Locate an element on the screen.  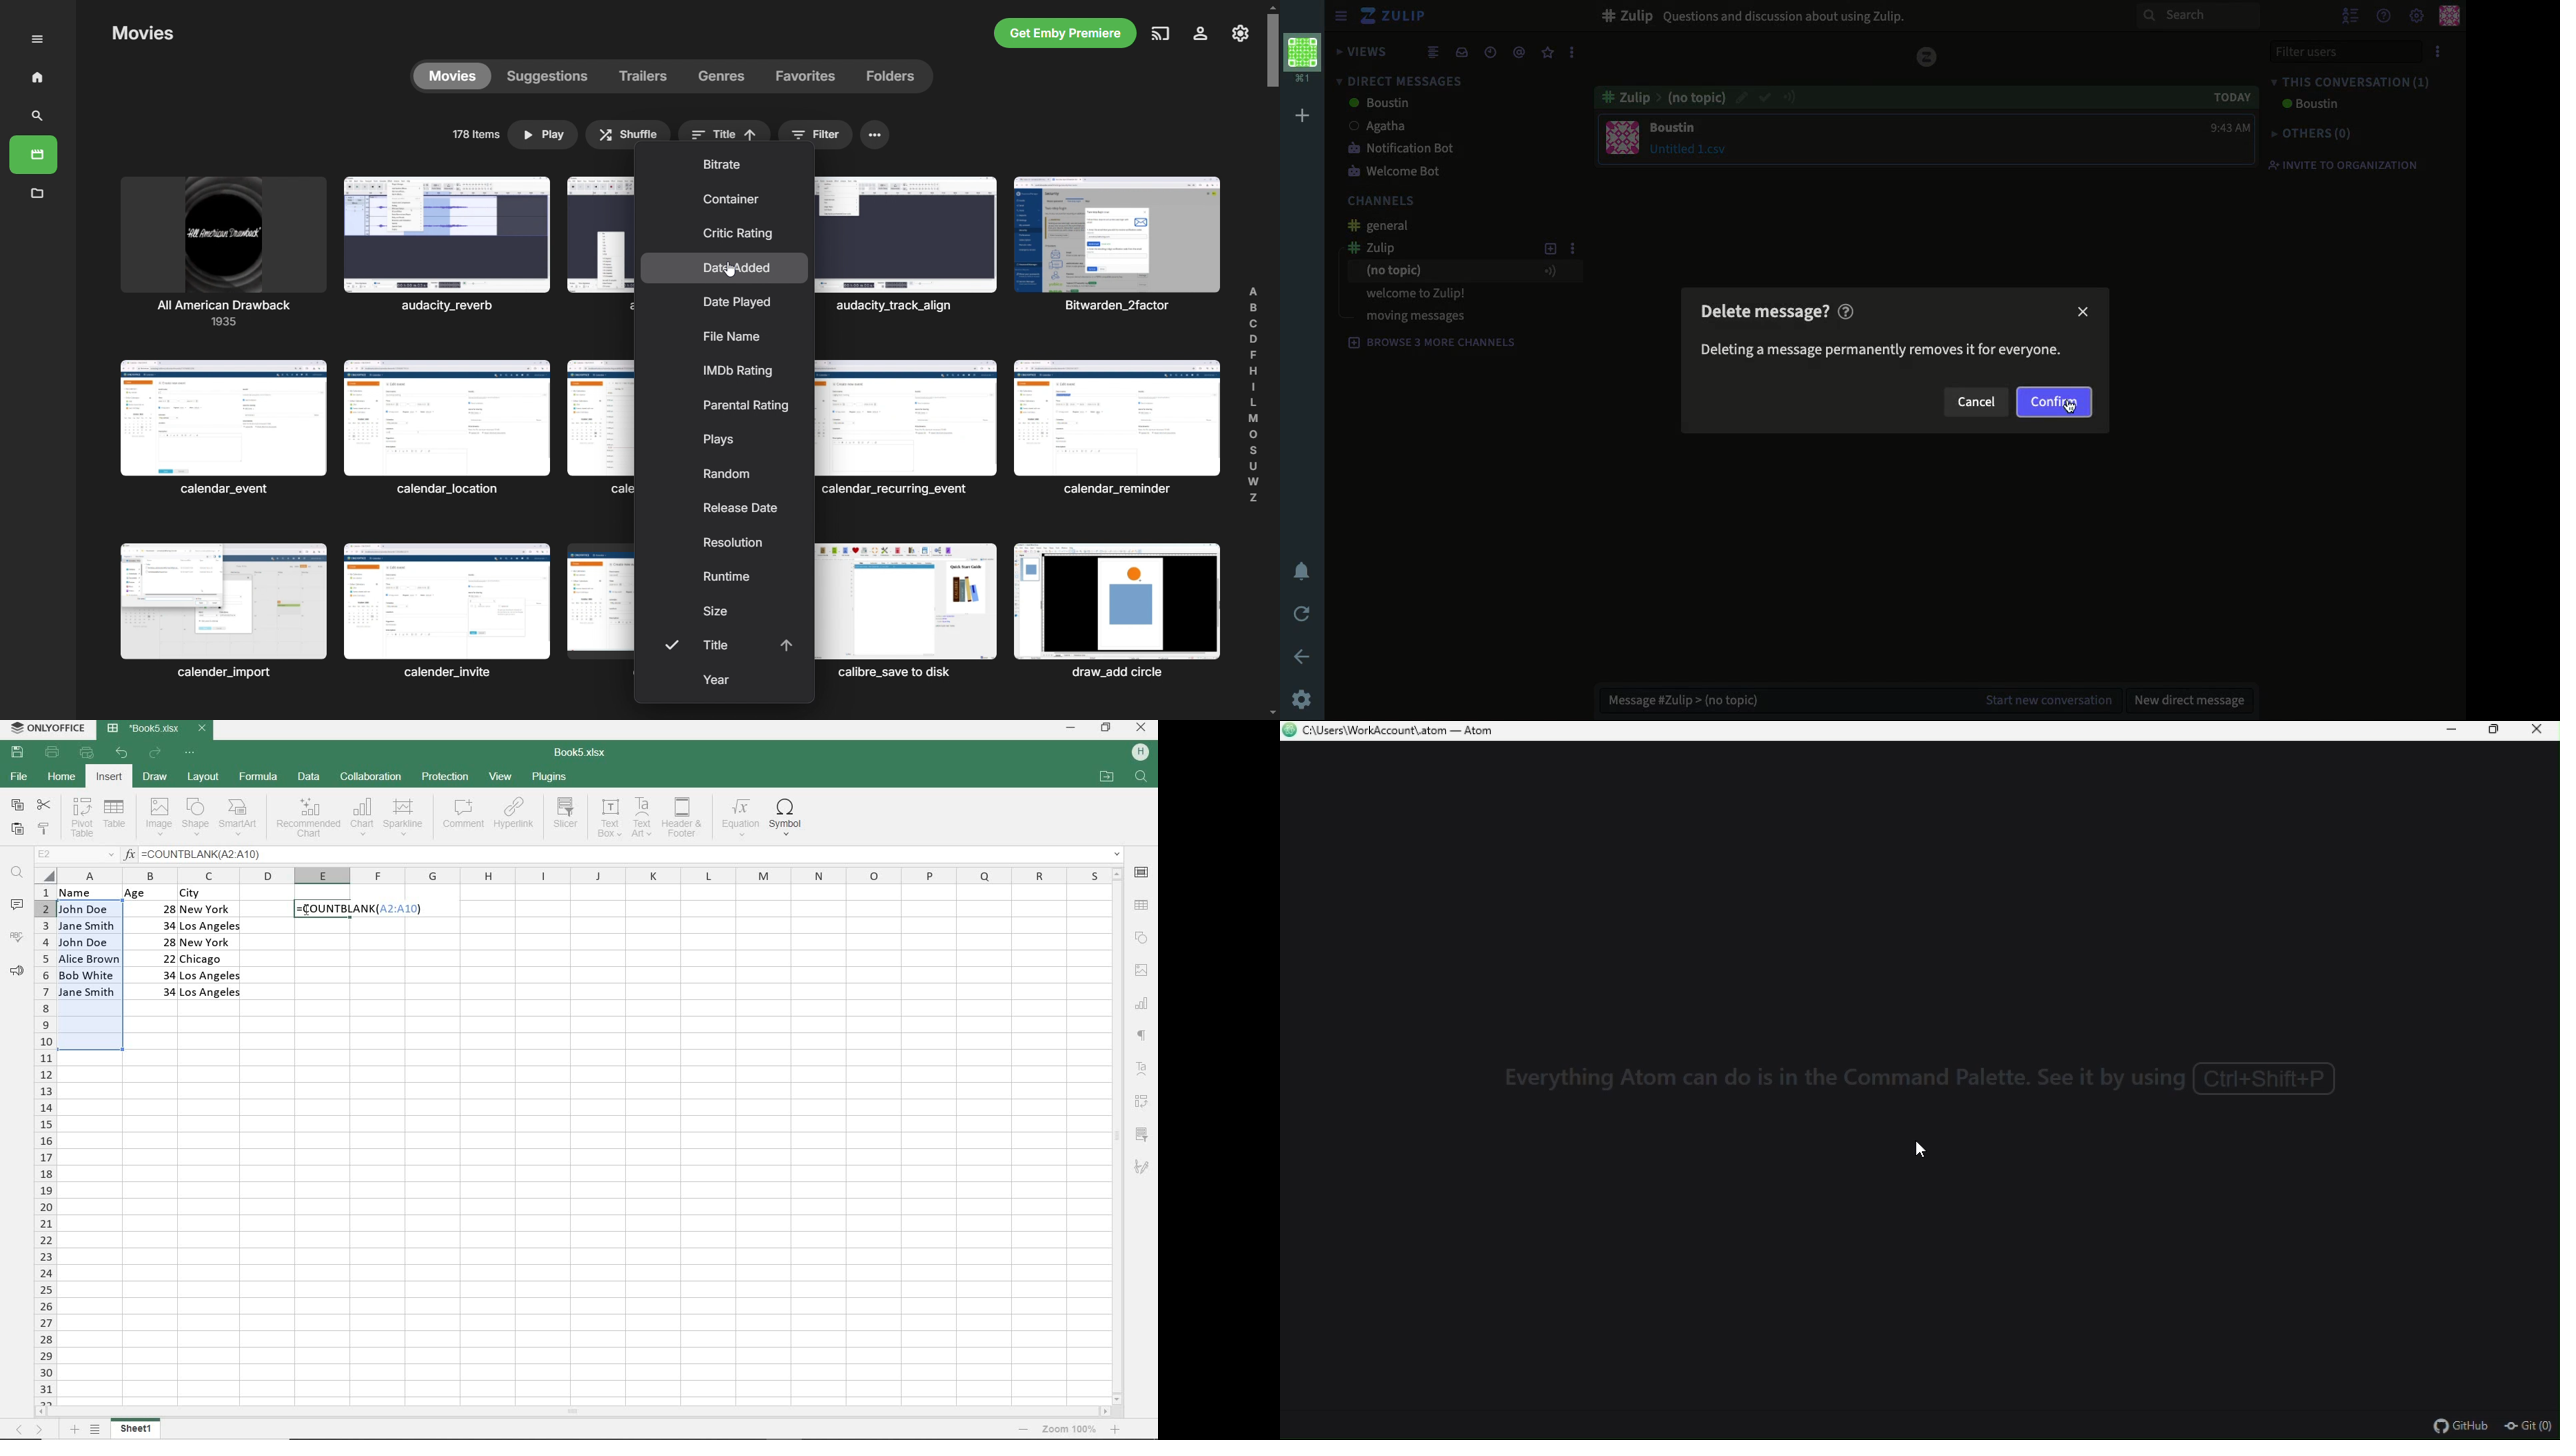
PROTECTION is located at coordinates (446, 777).